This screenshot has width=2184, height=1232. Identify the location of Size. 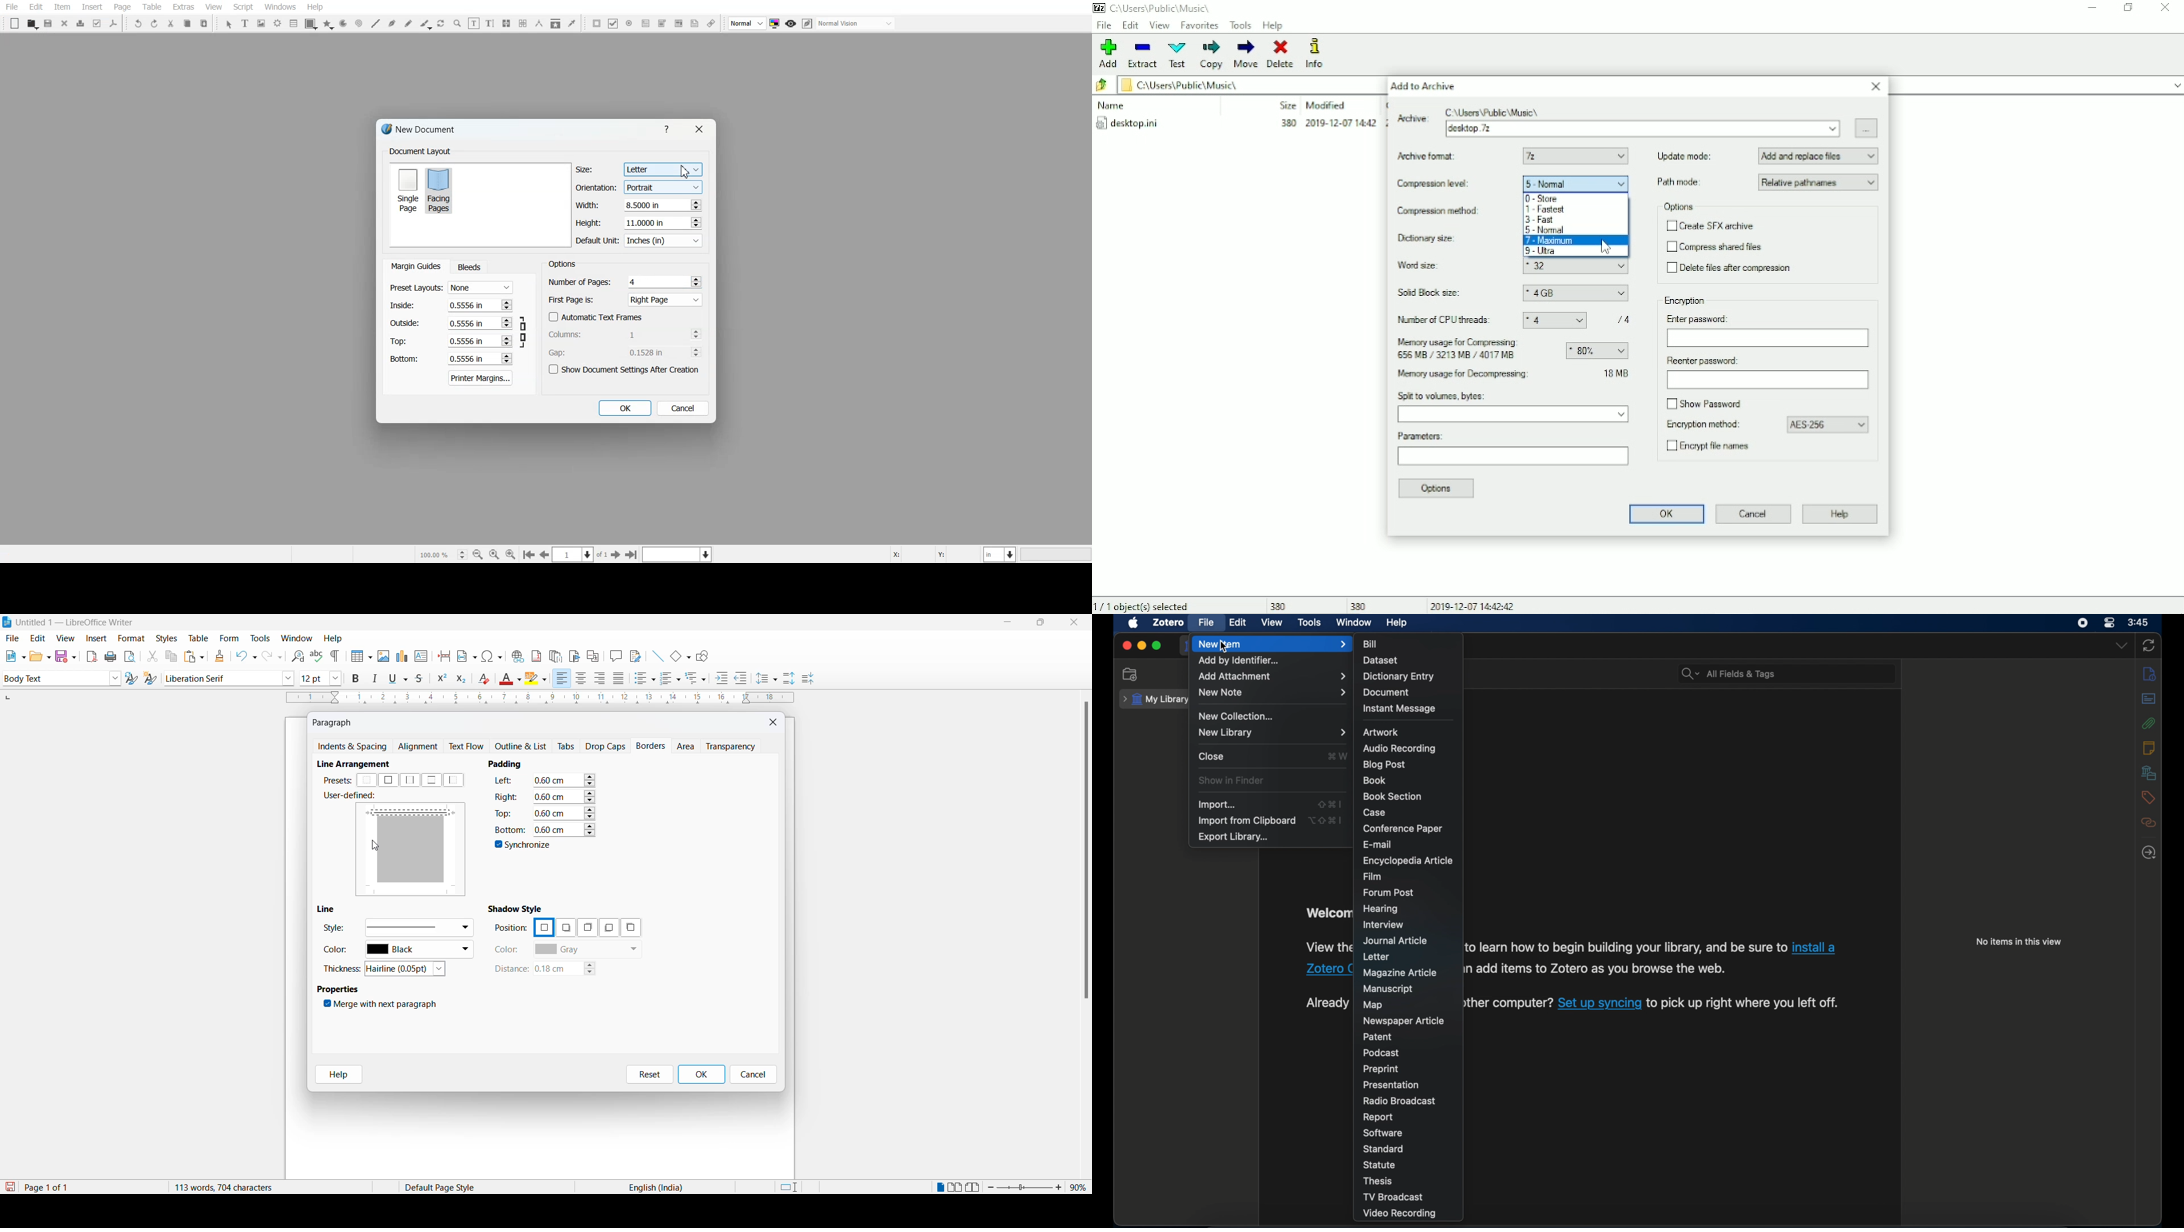
(639, 169).